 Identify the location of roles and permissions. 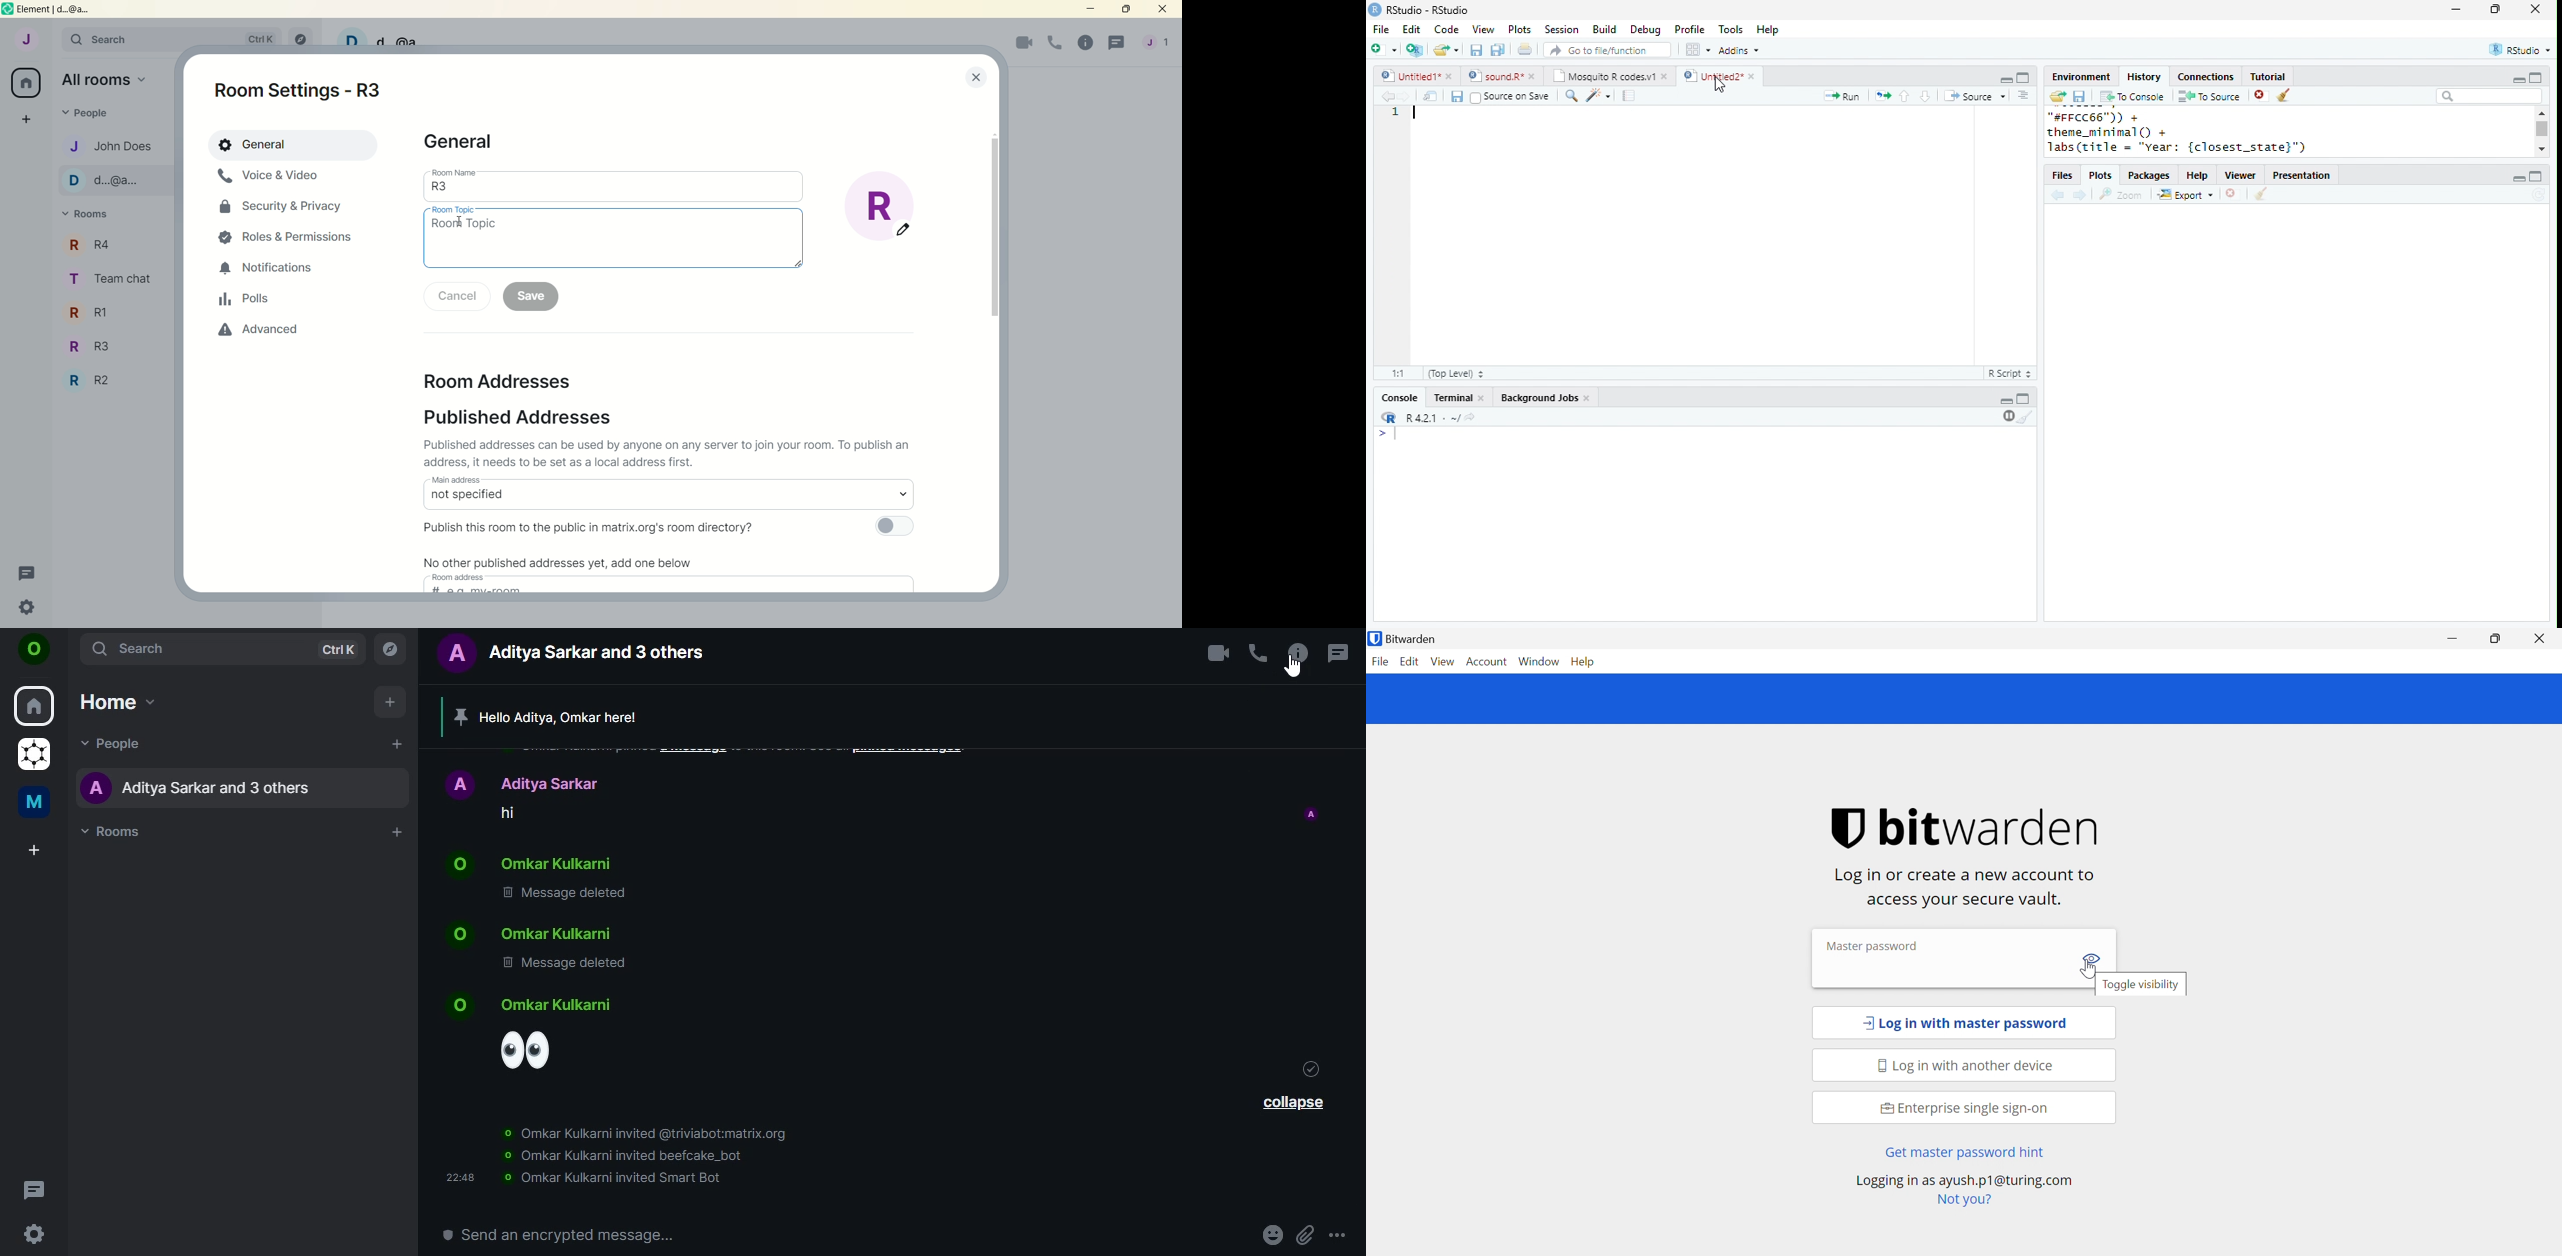
(286, 236).